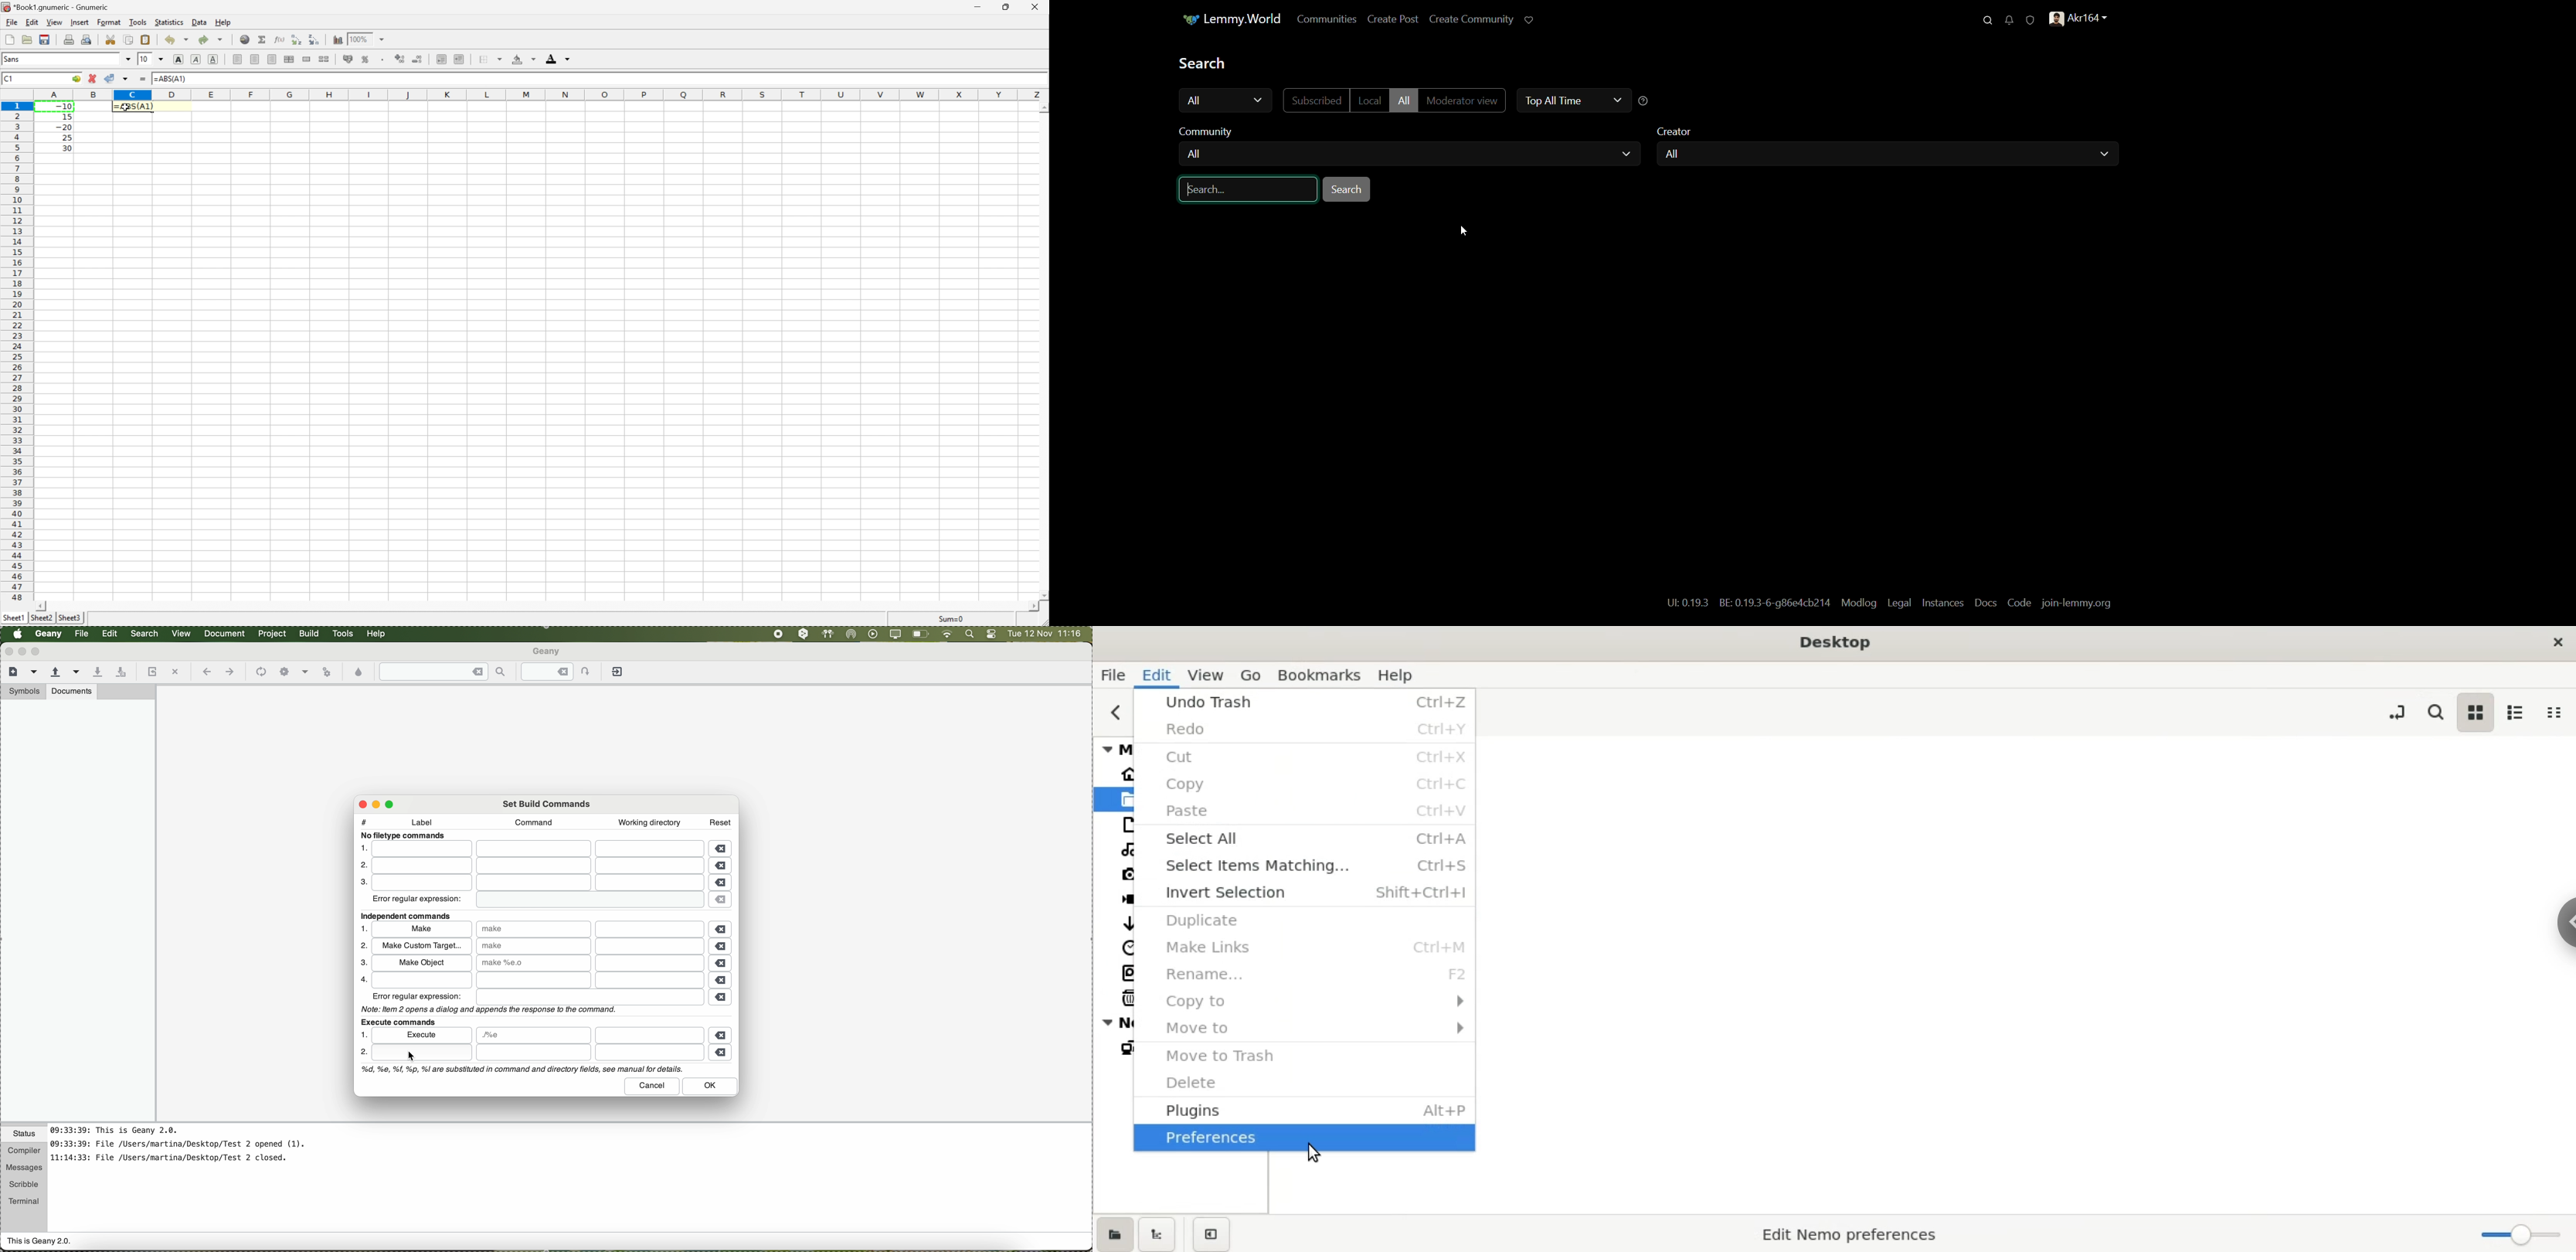  What do you see at coordinates (1030, 607) in the screenshot?
I see `Scroll right` at bounding box center [1030, 607].